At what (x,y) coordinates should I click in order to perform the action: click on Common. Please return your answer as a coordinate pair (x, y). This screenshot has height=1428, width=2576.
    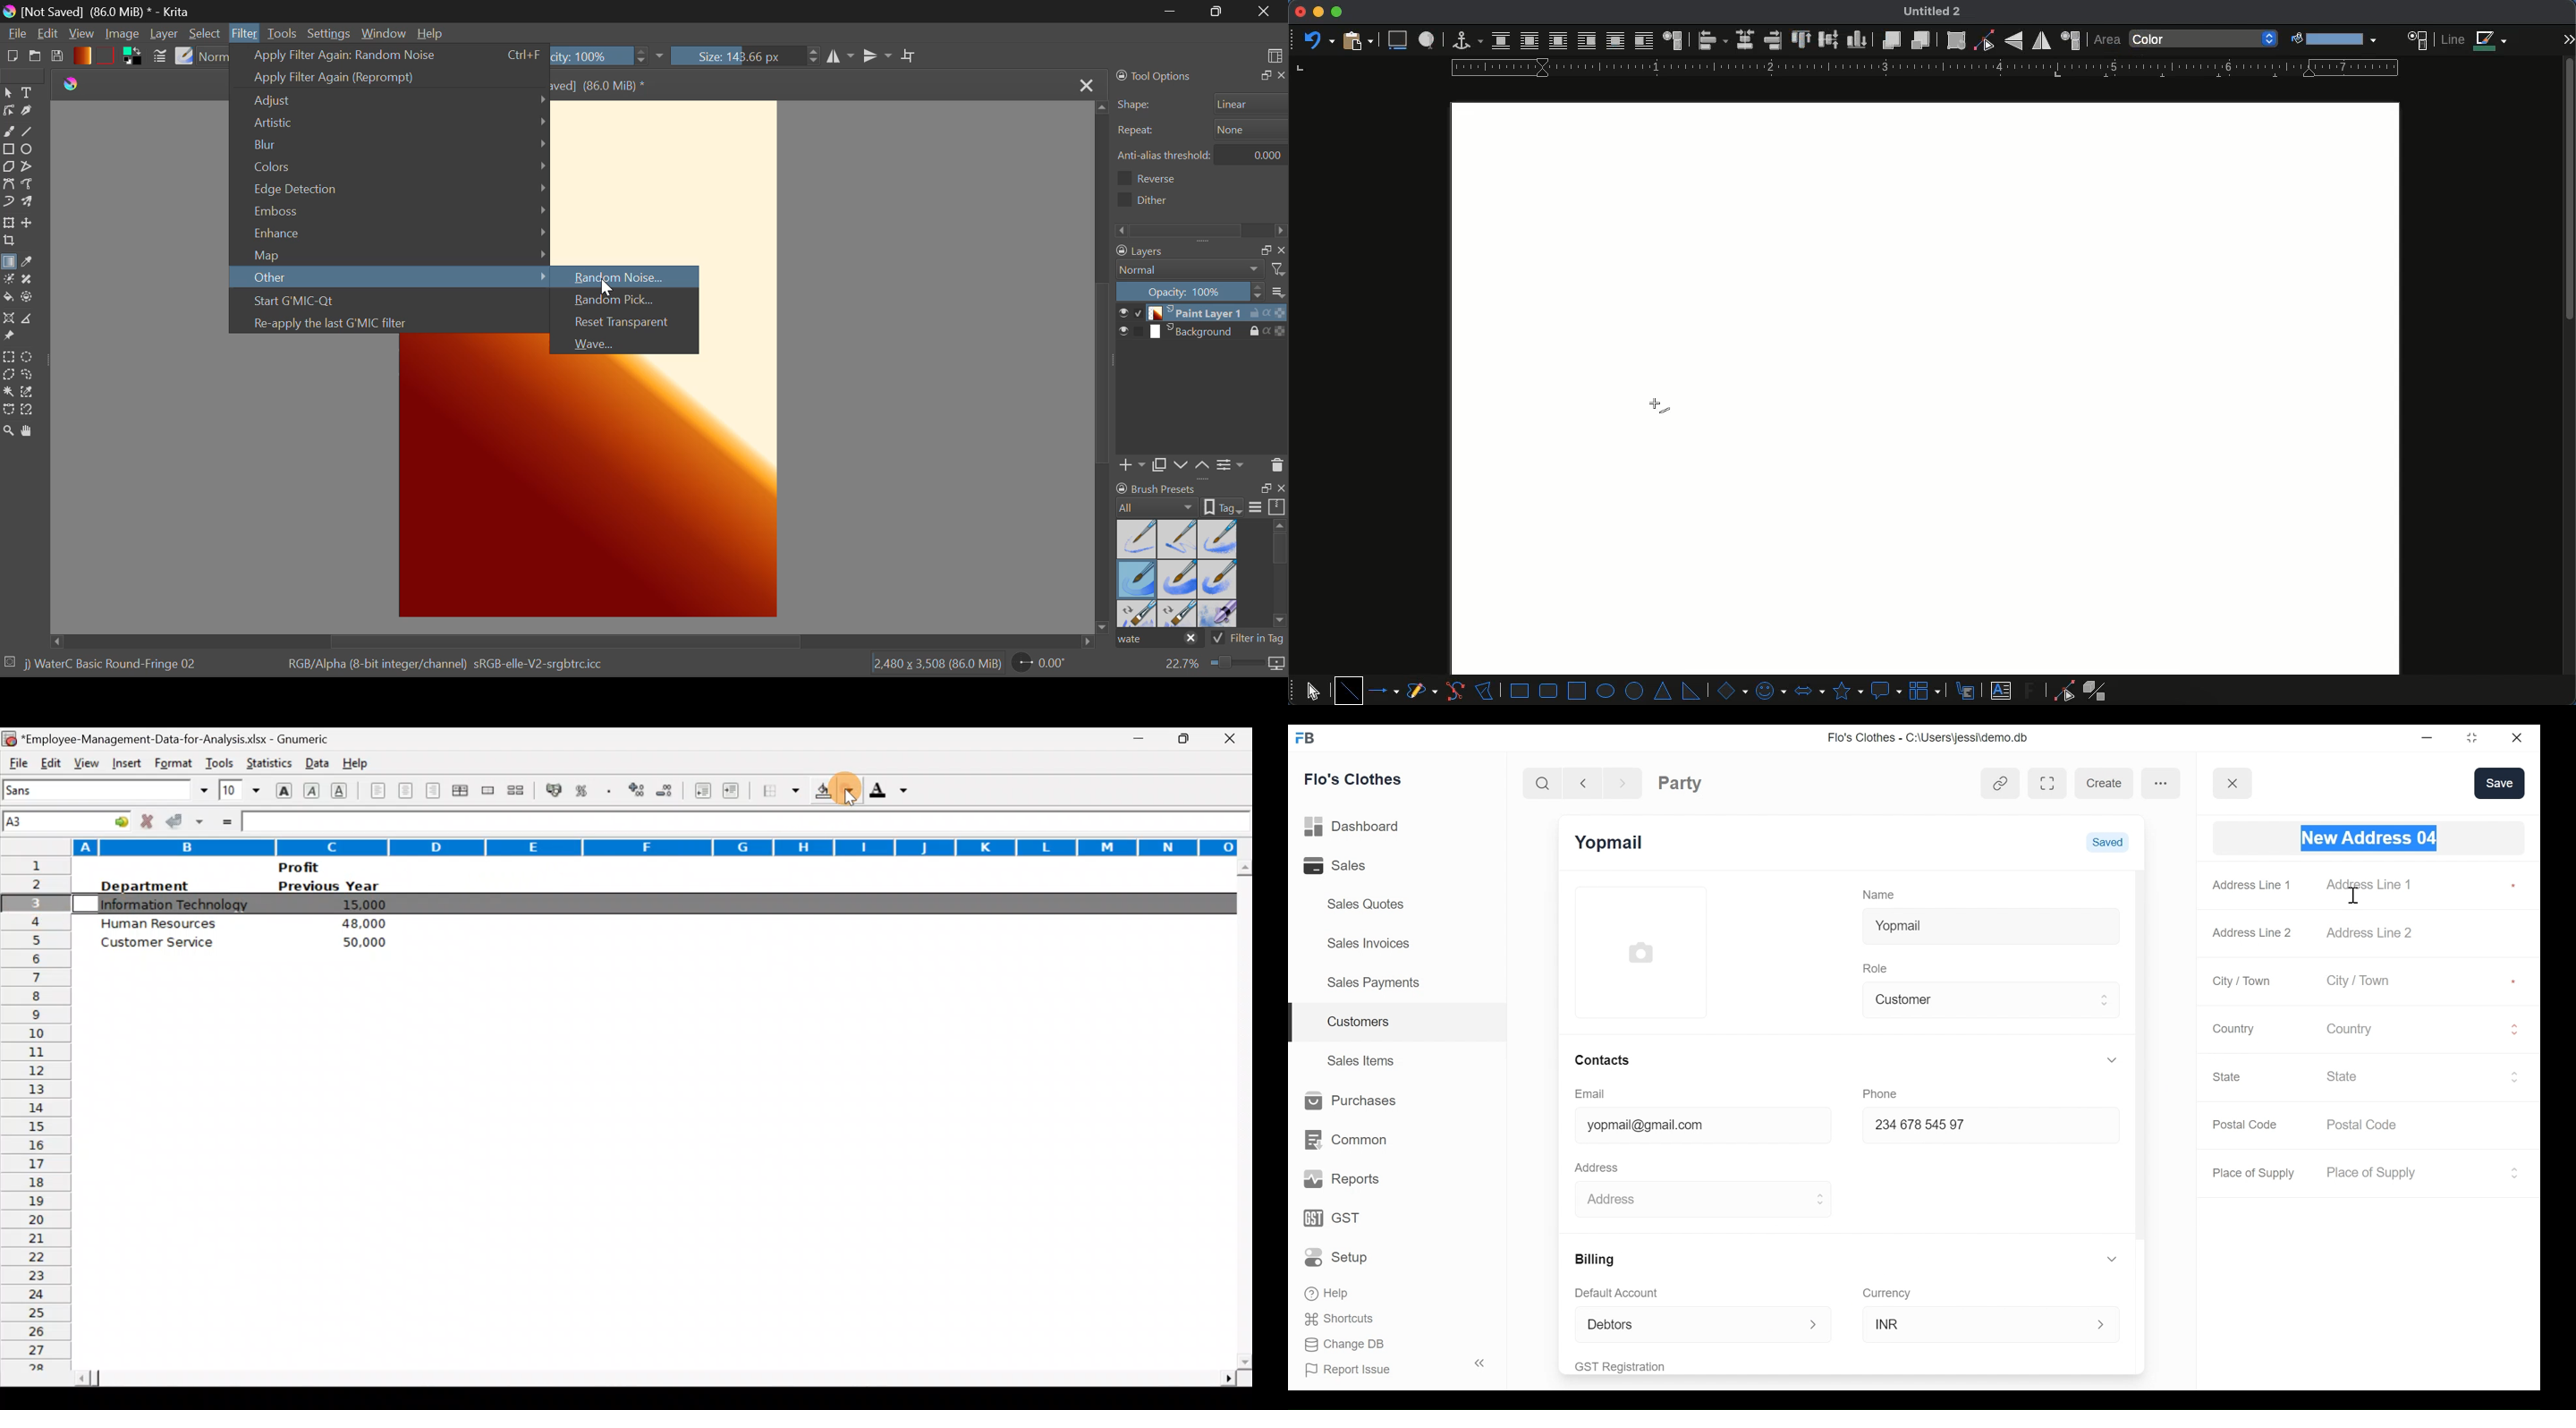
    Looking at the image, I should click on (1344, 1140).